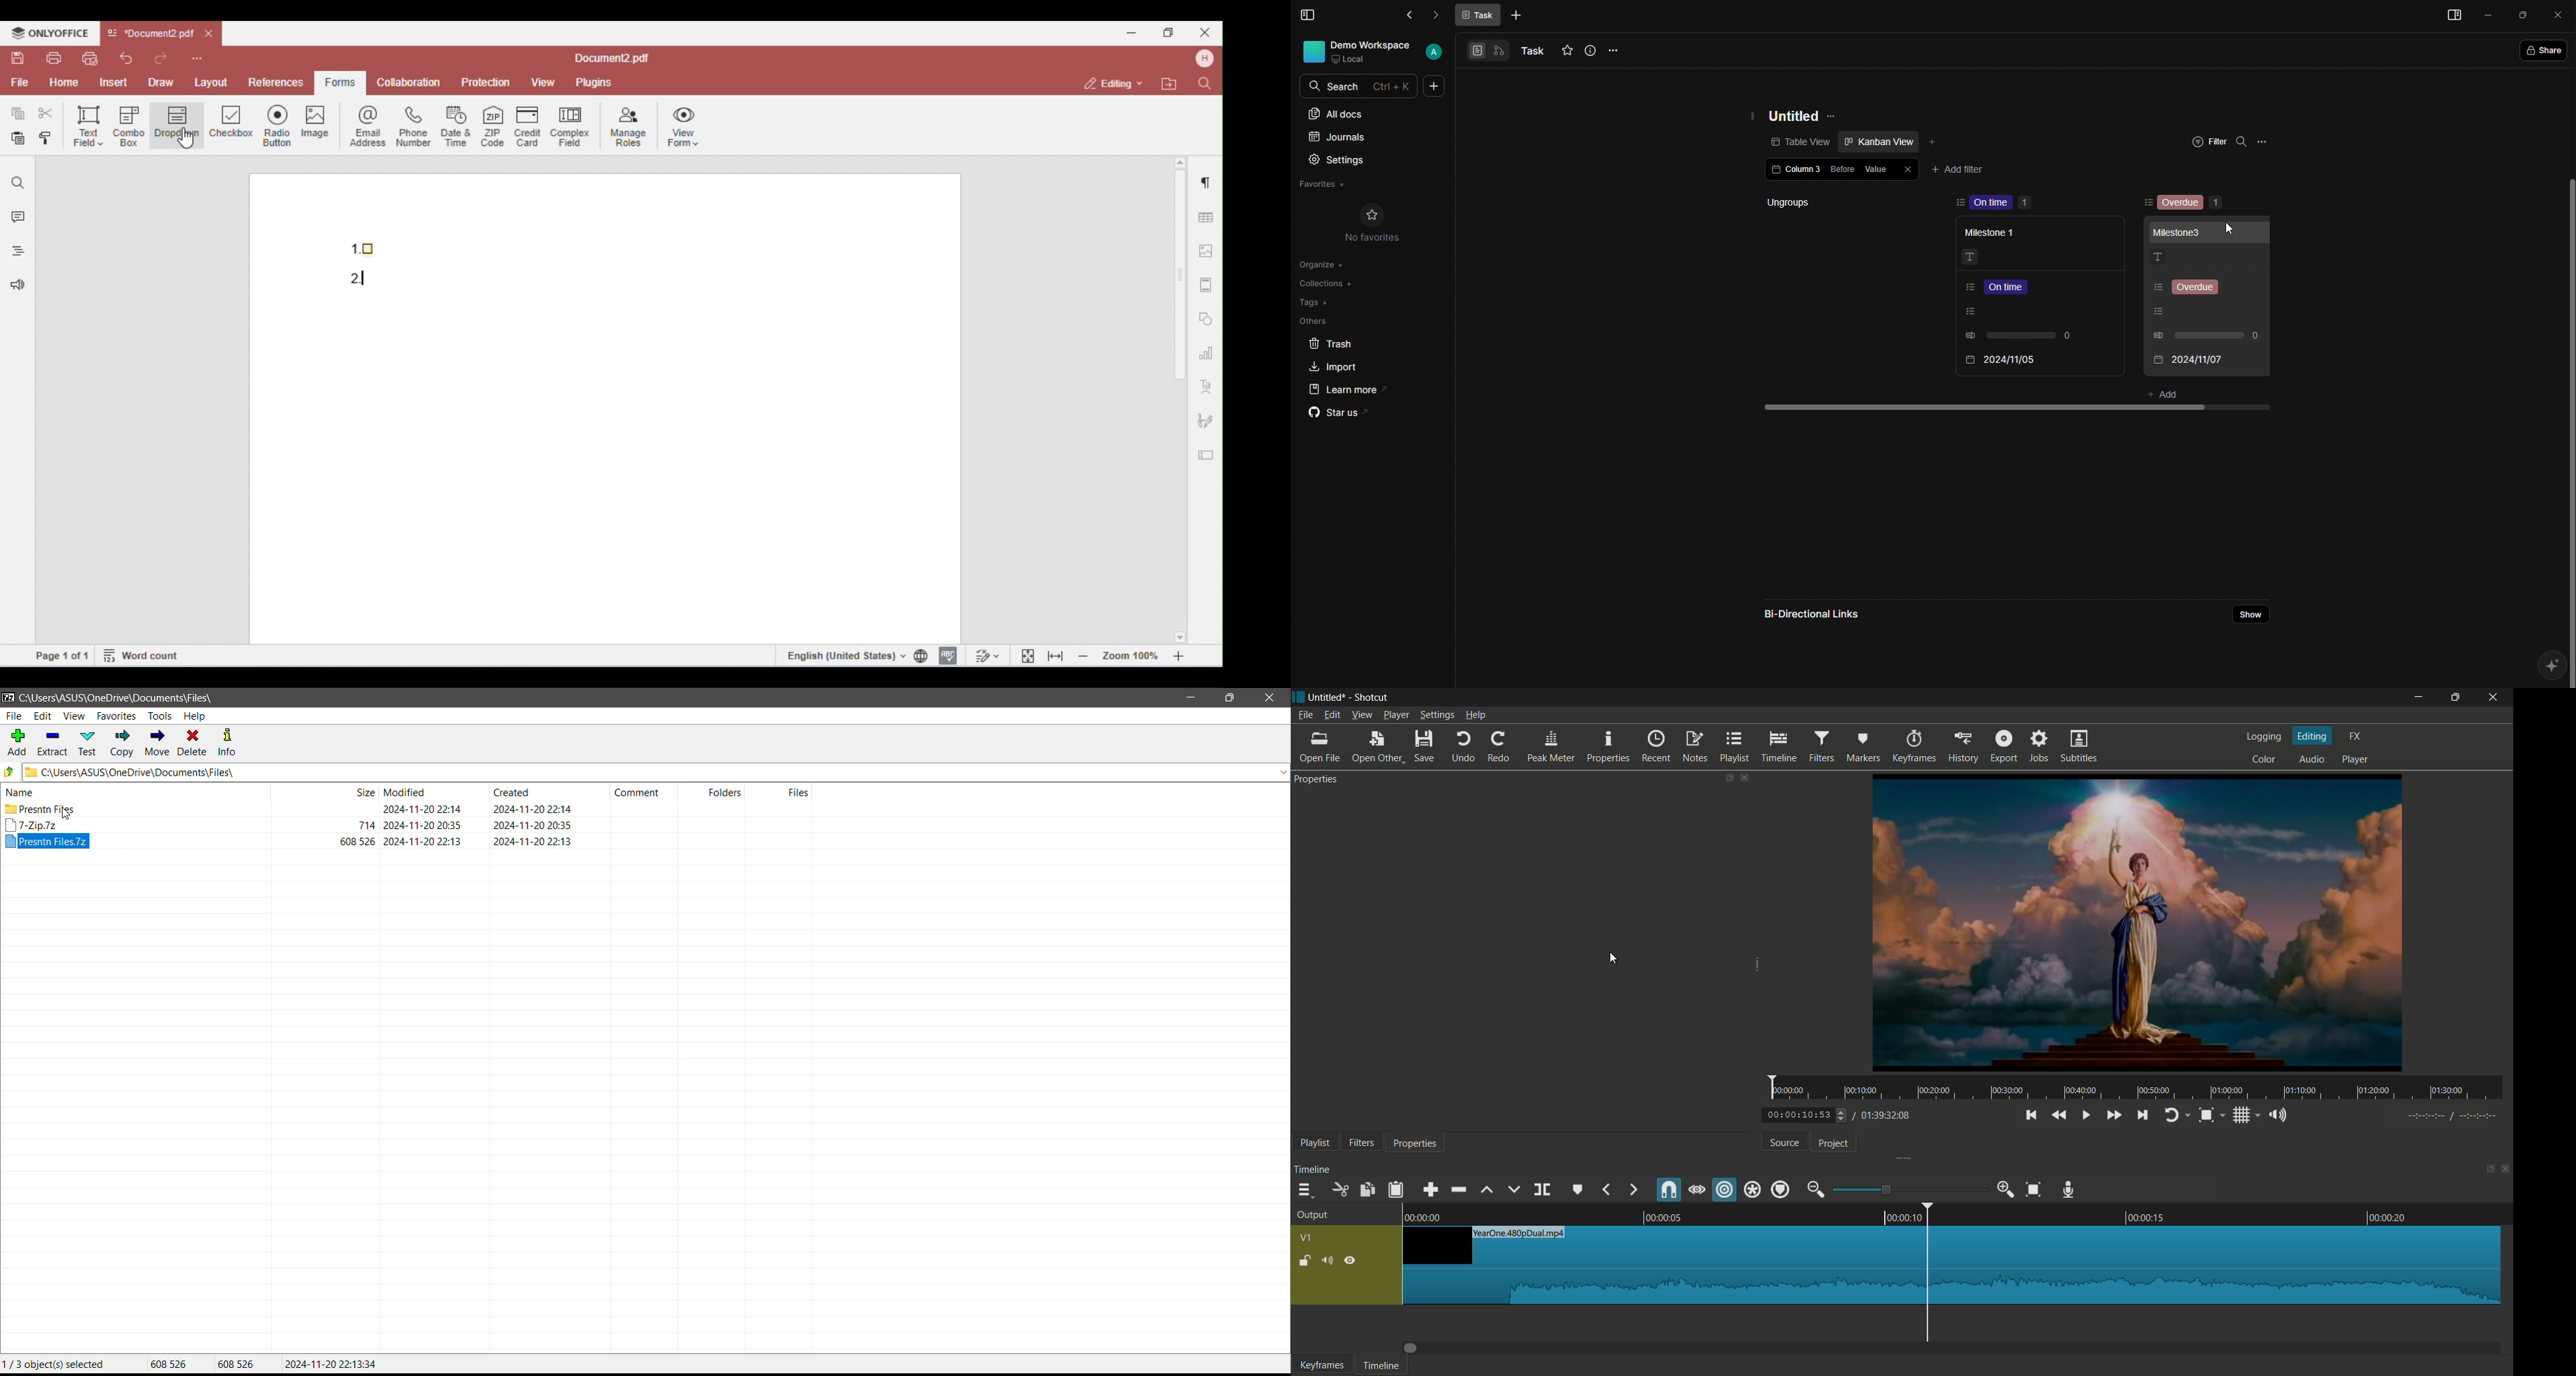 This screenshot has width=2576, height=1400. Describe the element at coordinates (1544, 1188) in the screenshot. I see `split at playhead` at that location.